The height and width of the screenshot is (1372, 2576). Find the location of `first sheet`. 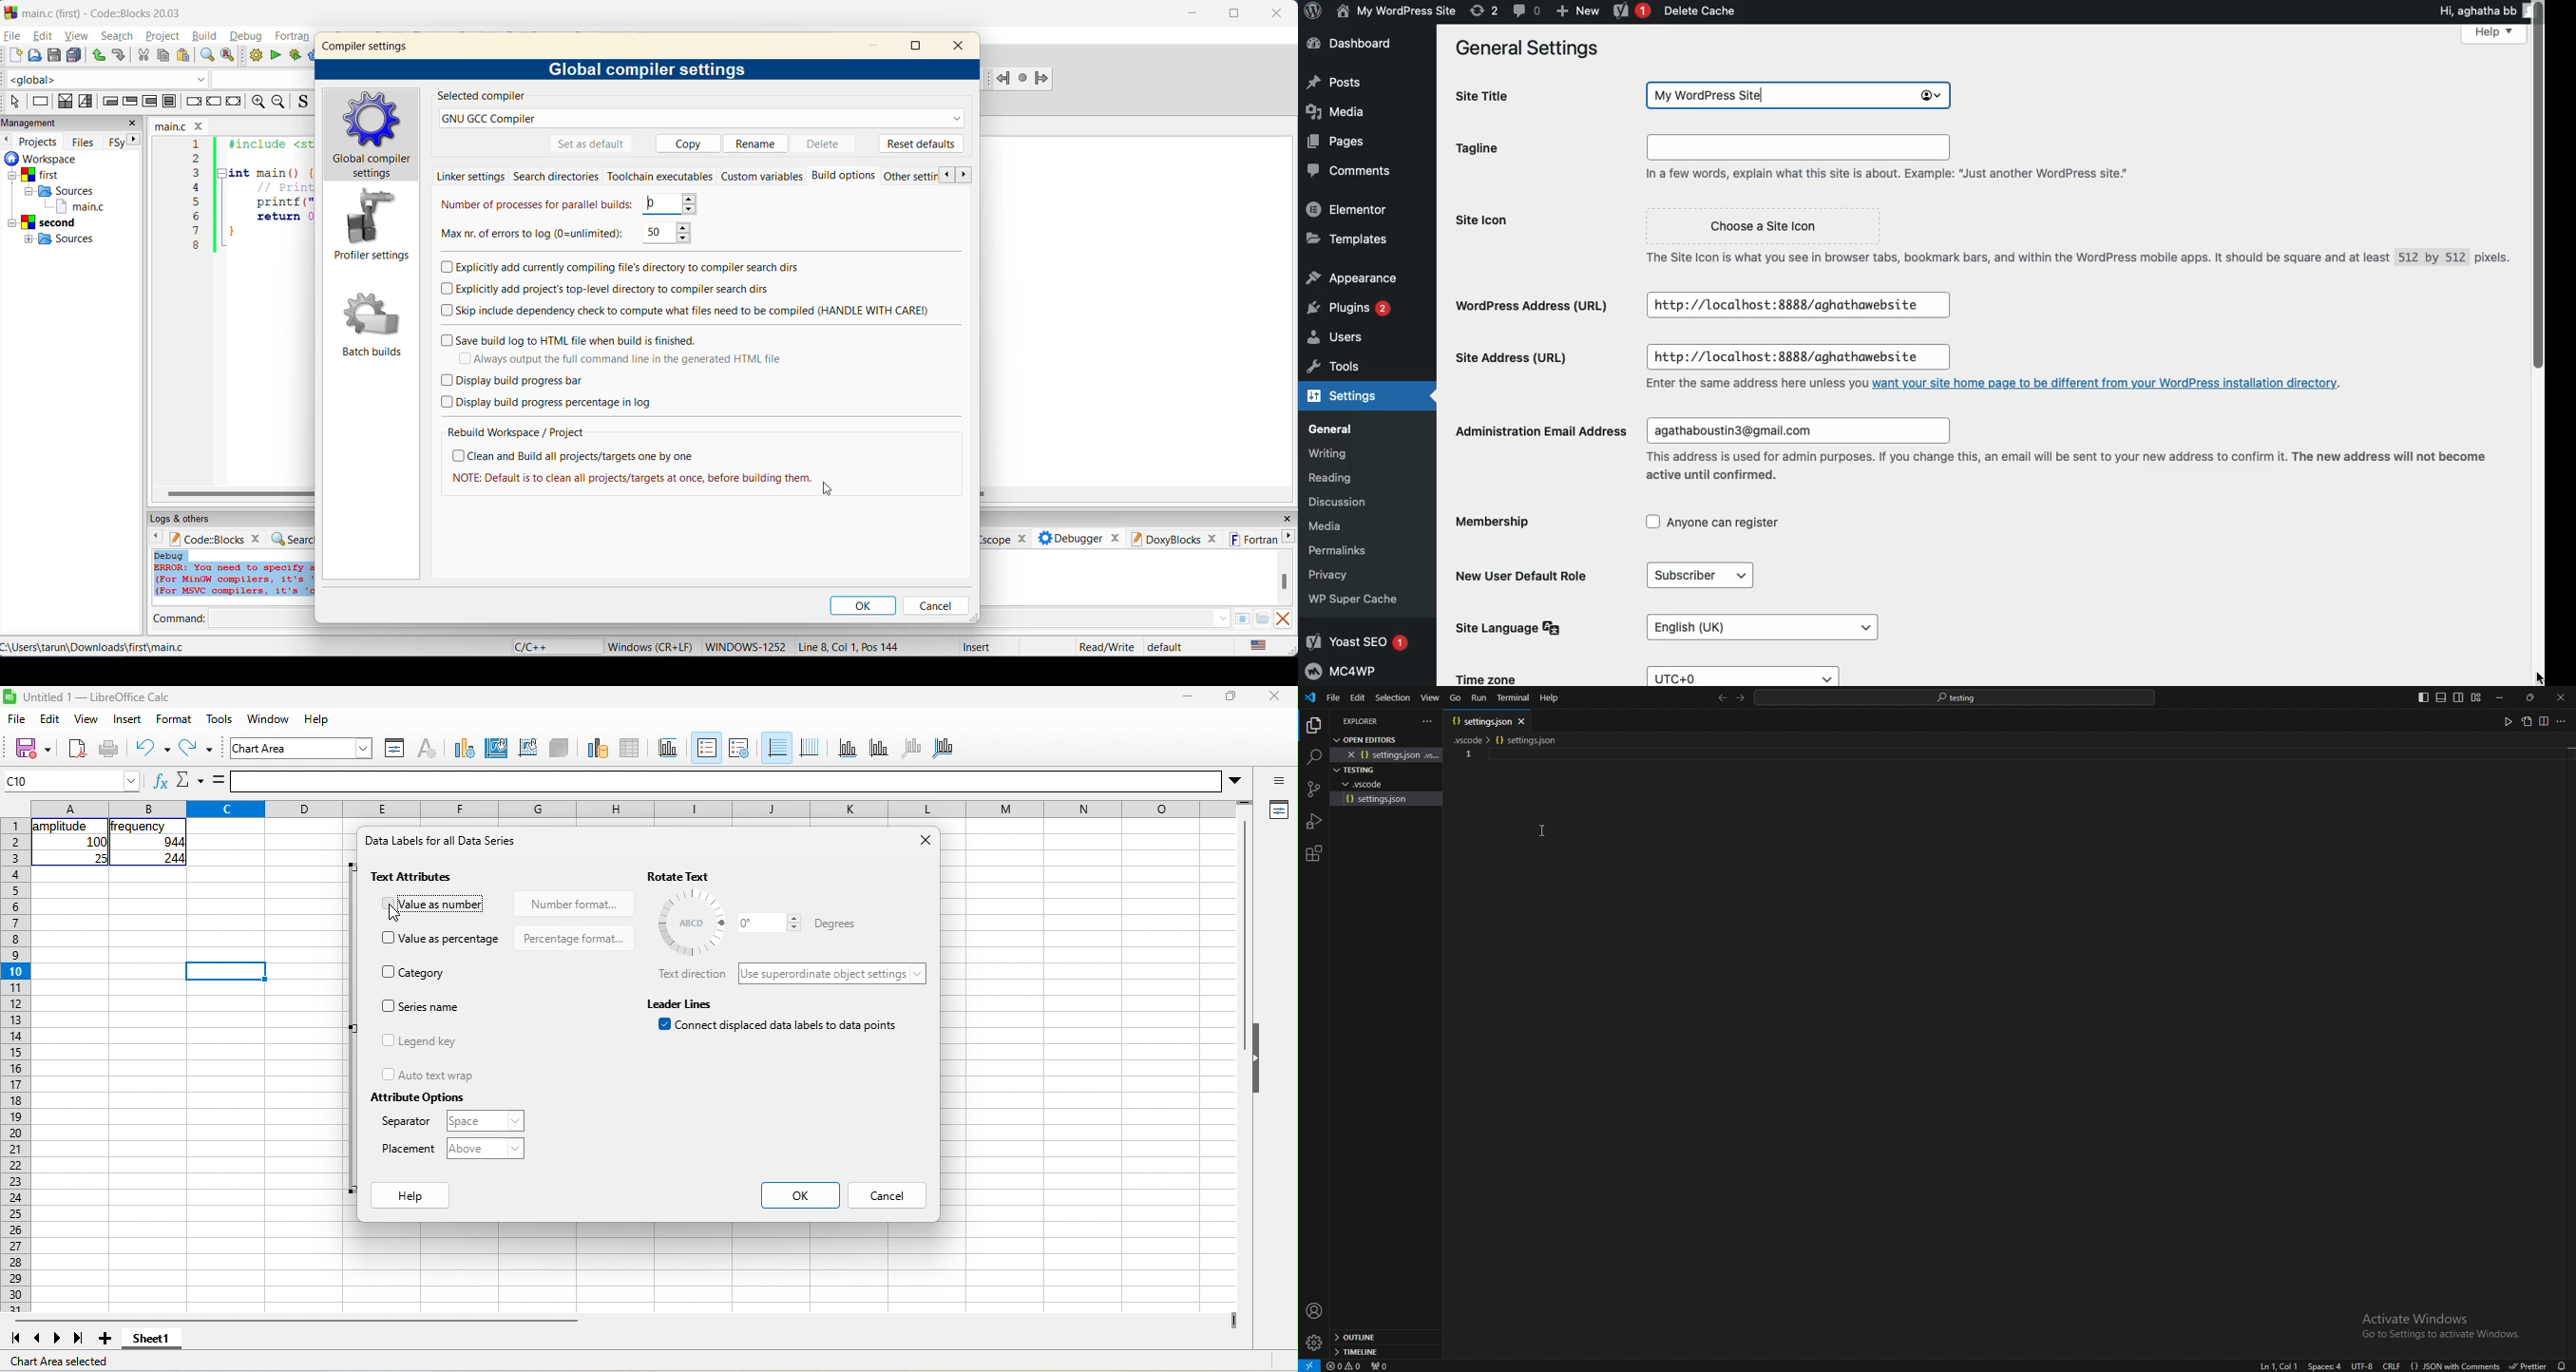

first sheet is located at coordinates (13, 1337).